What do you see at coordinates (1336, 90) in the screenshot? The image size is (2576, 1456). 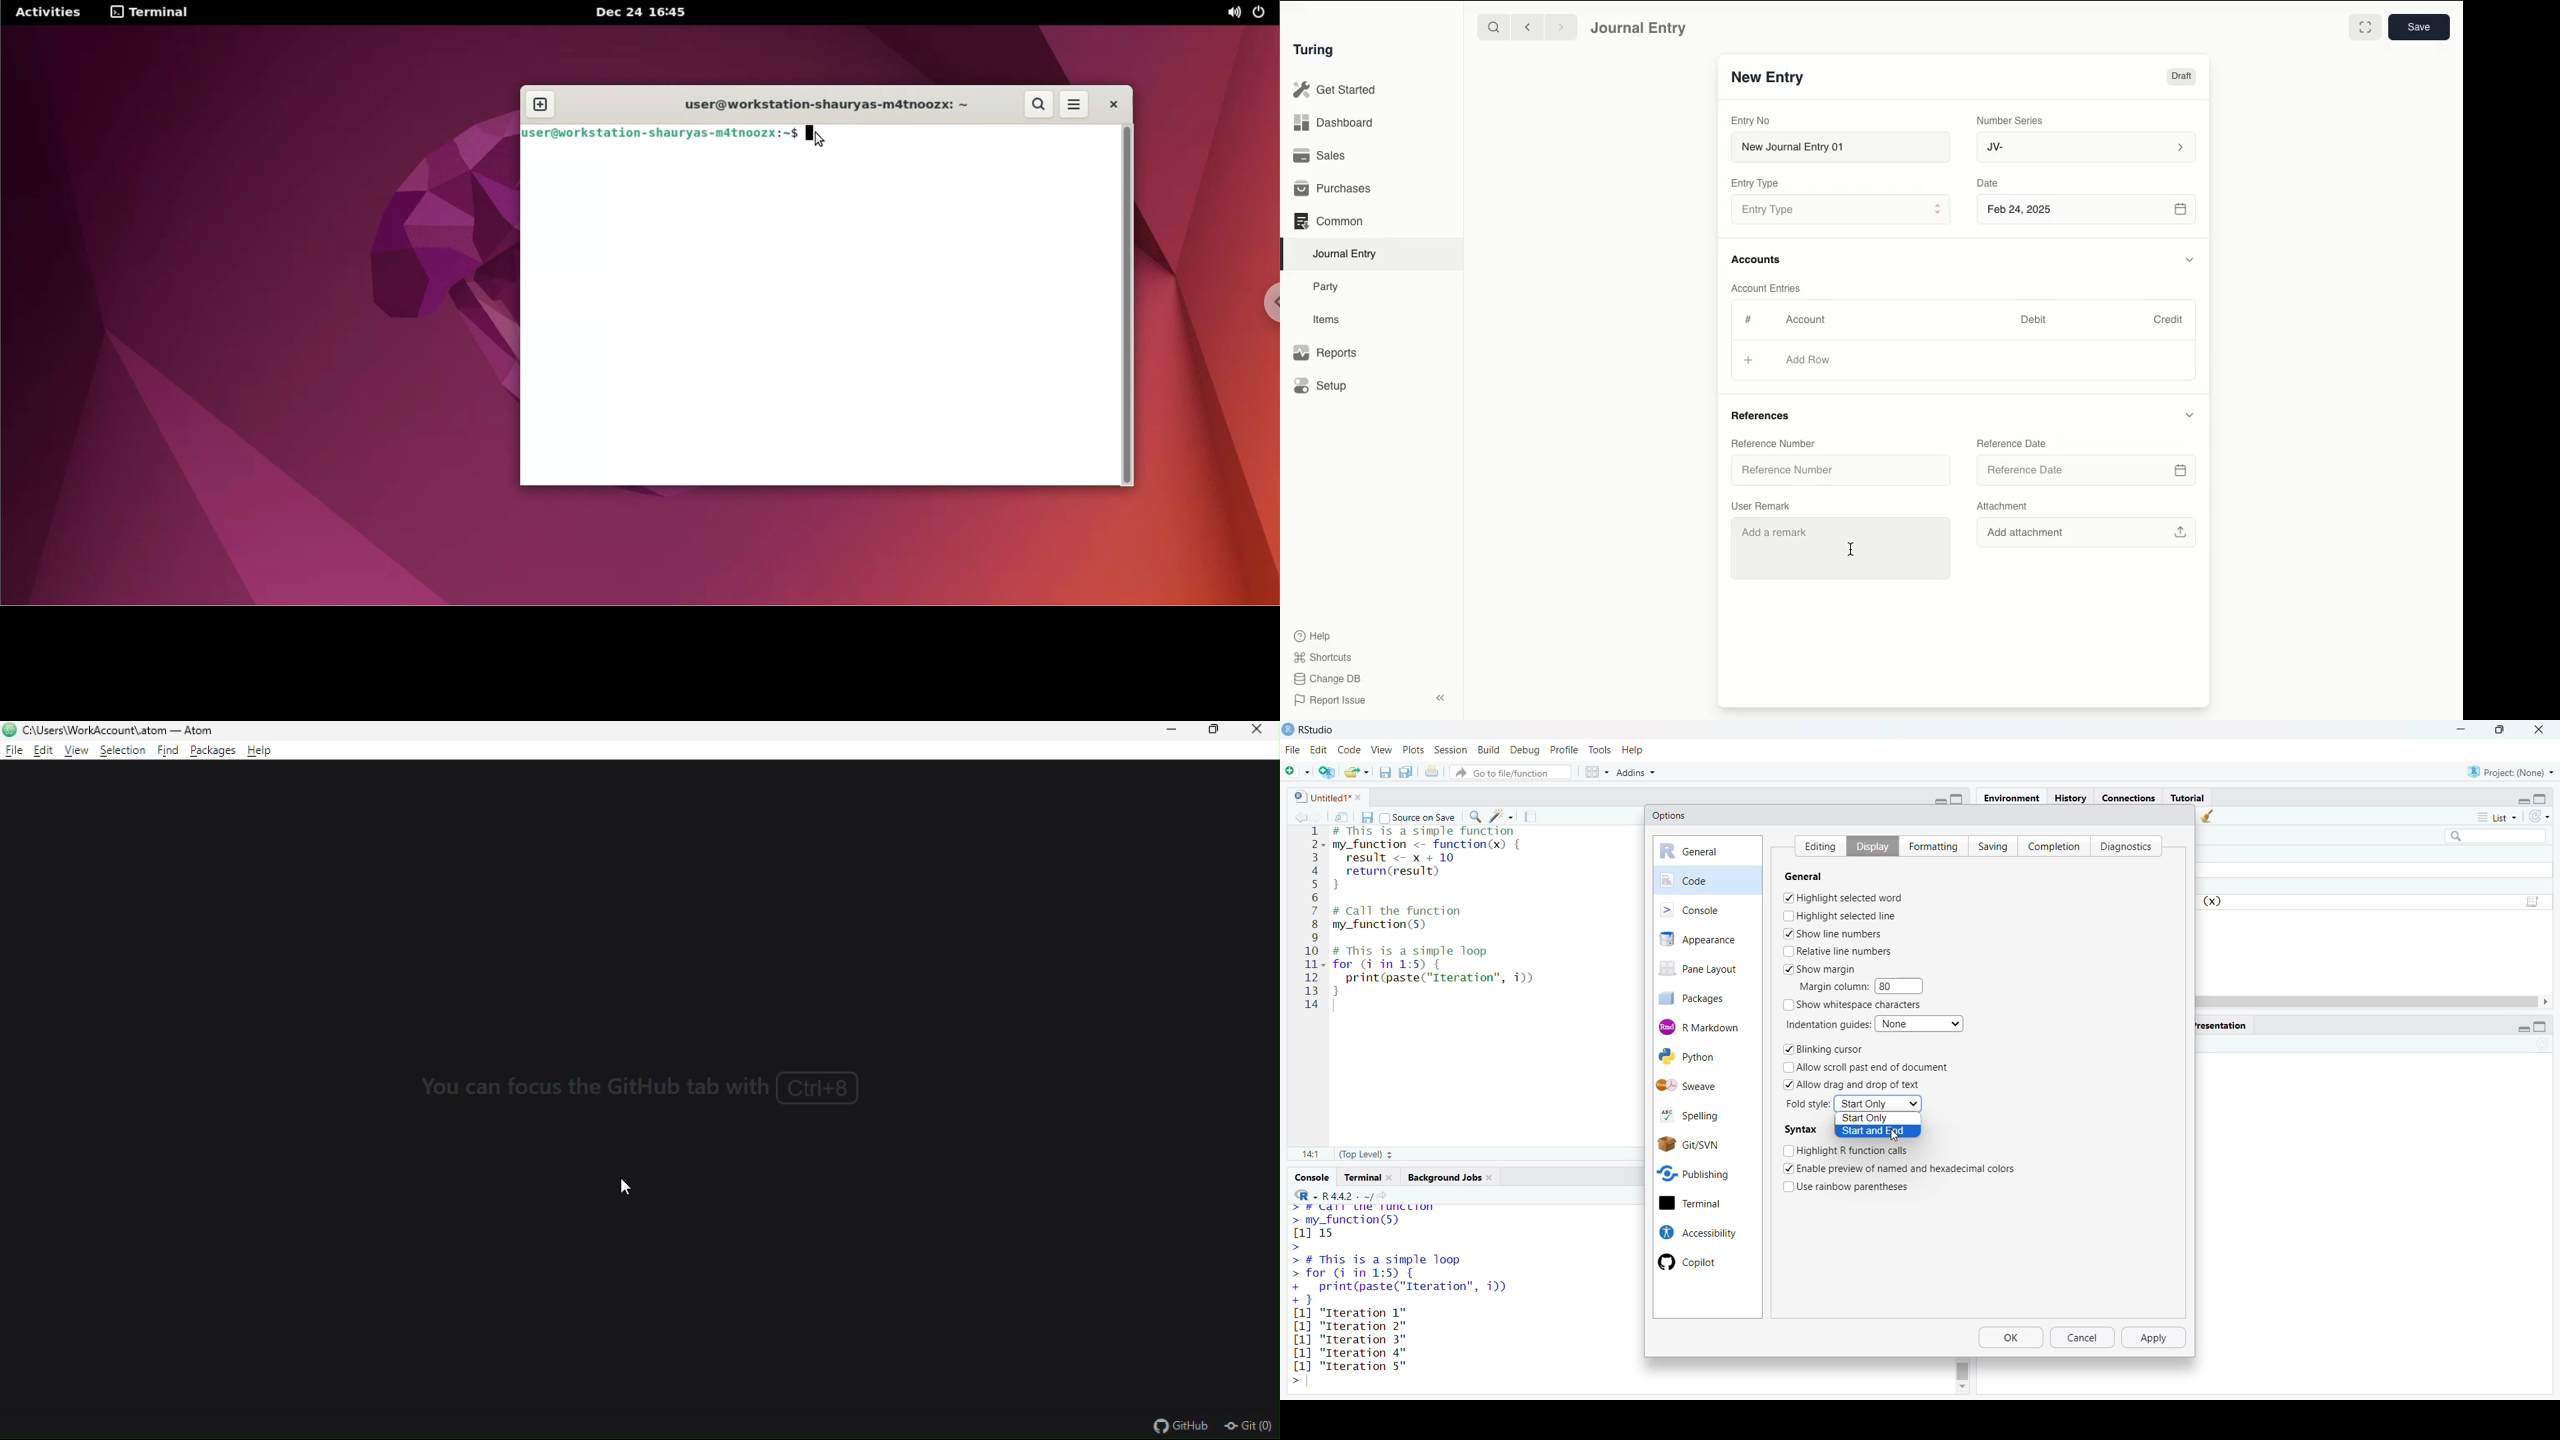 I see `Get Started` at bounding box center [1336, 90].